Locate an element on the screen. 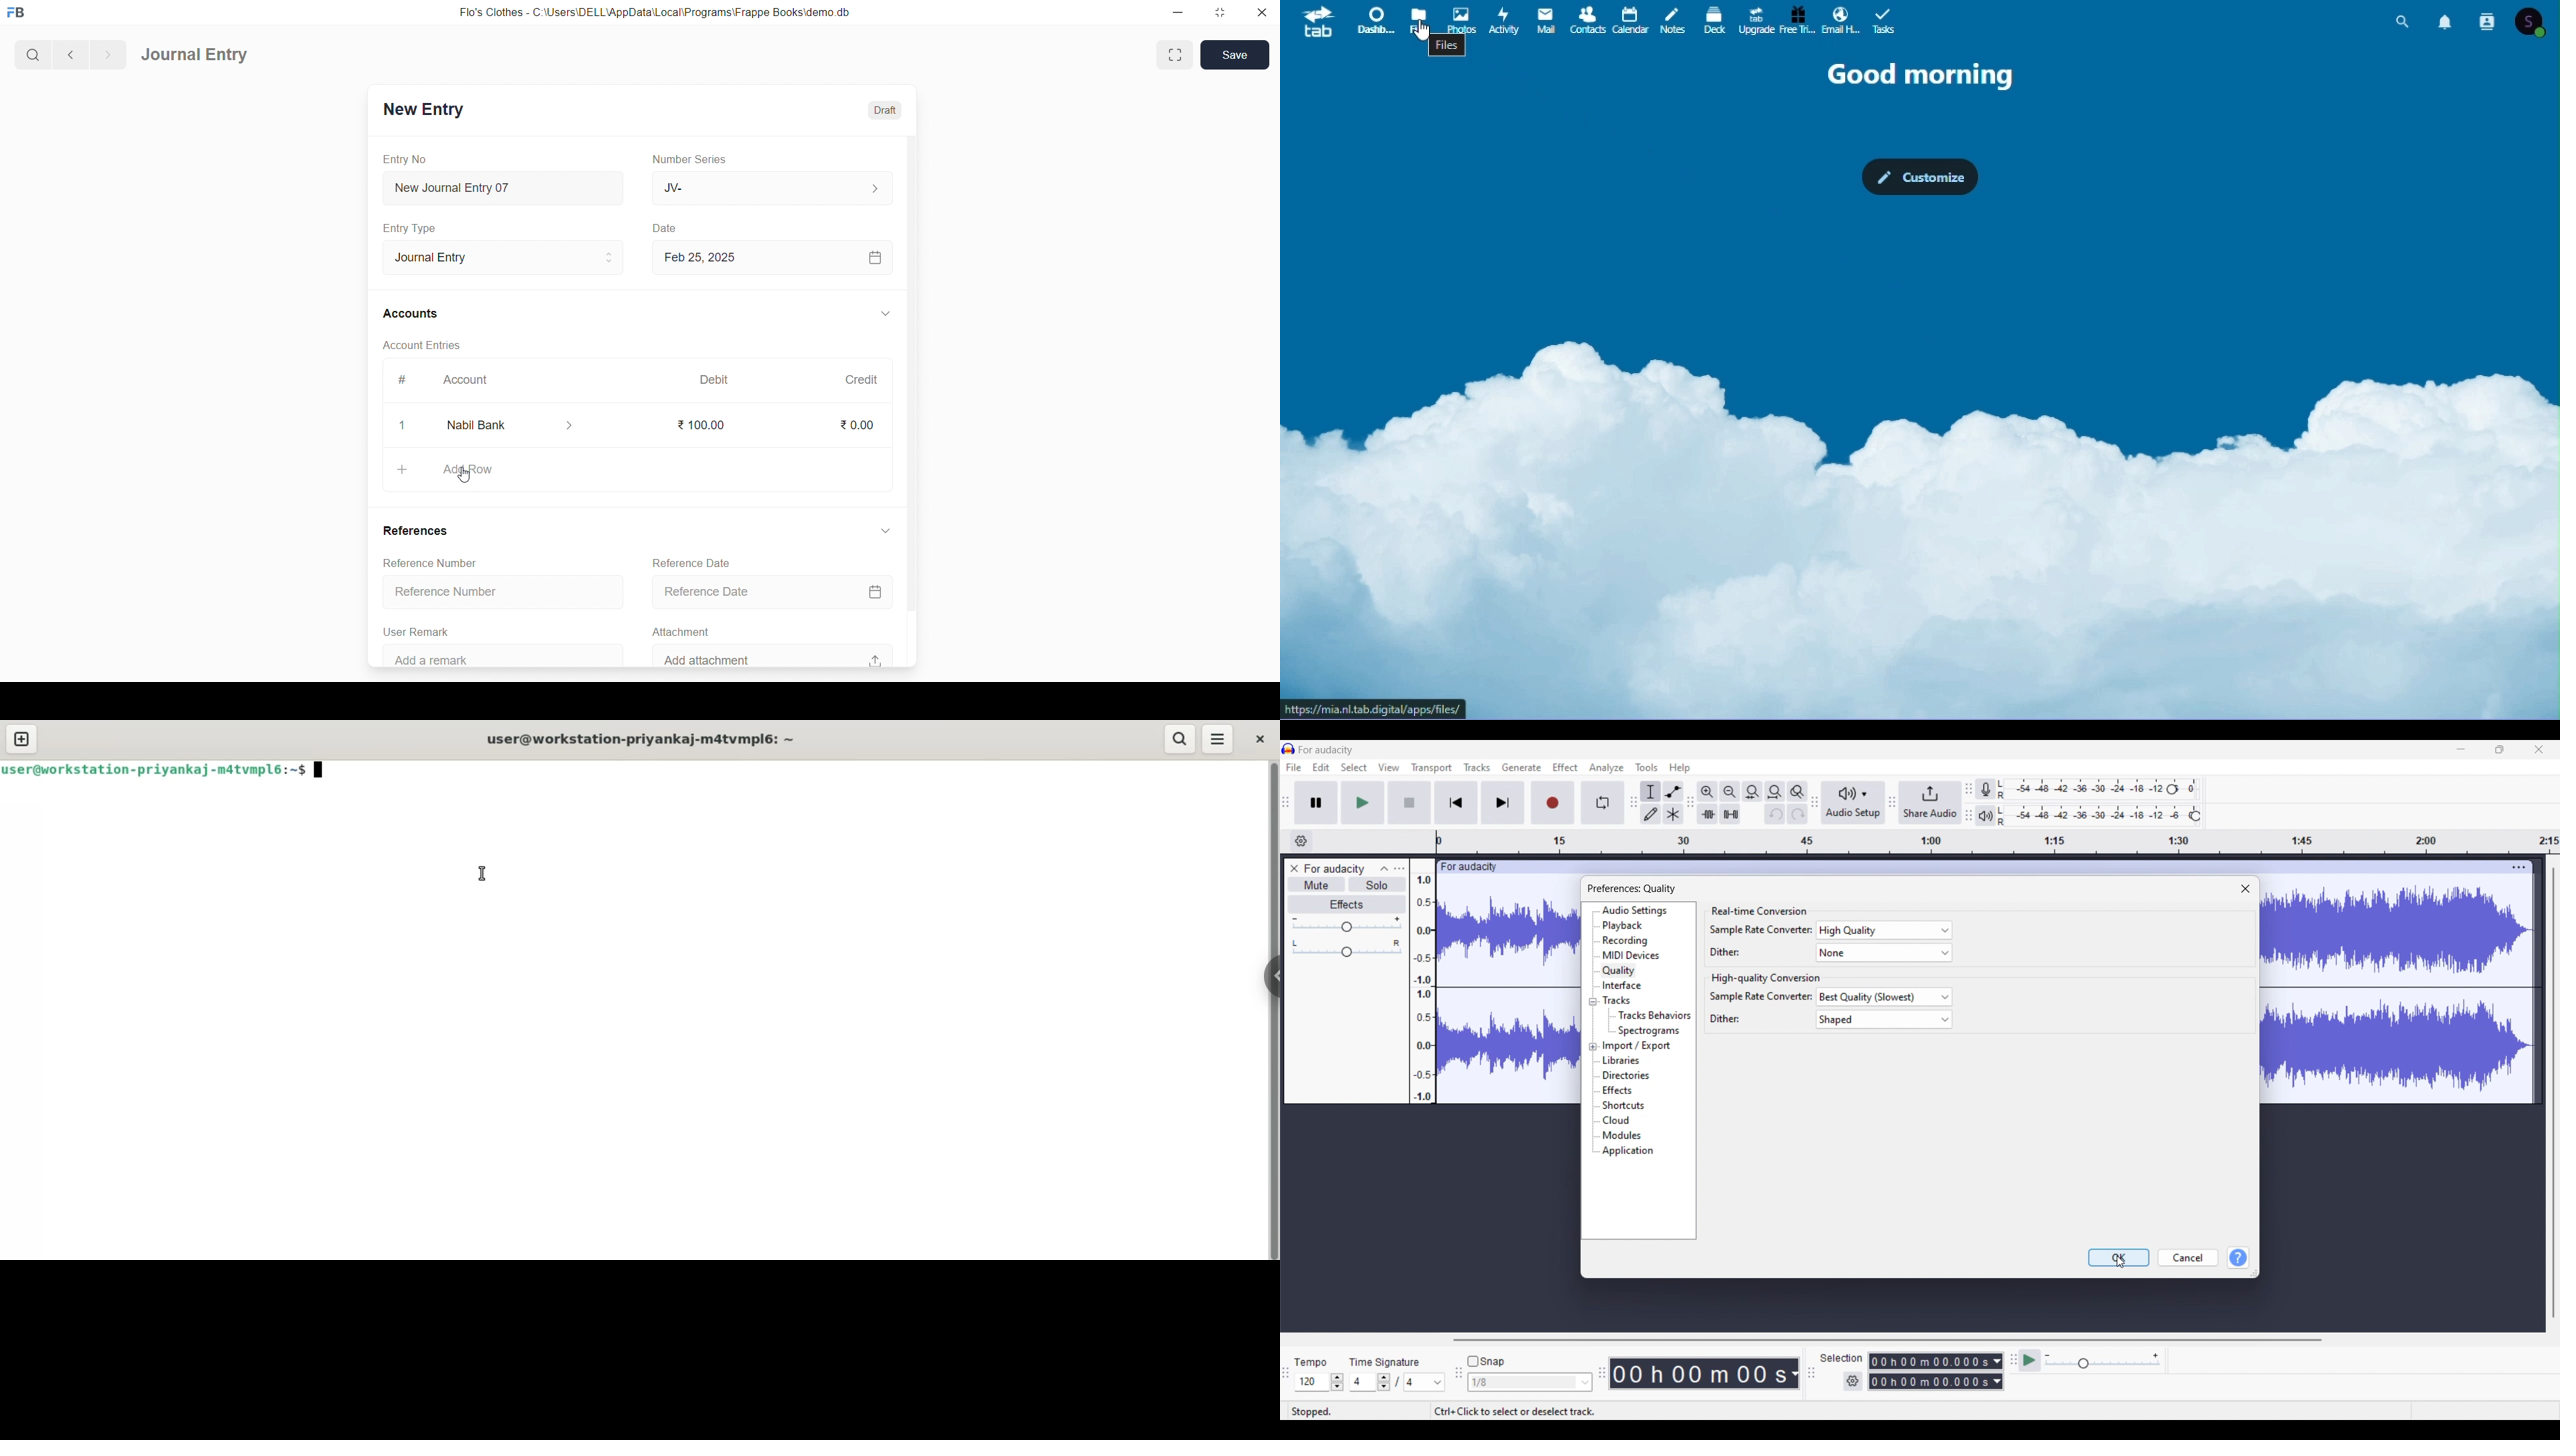 Image resolution: width=2576 pixels, height=1456 pixels. Interface is located at coordinates (1622, 985).